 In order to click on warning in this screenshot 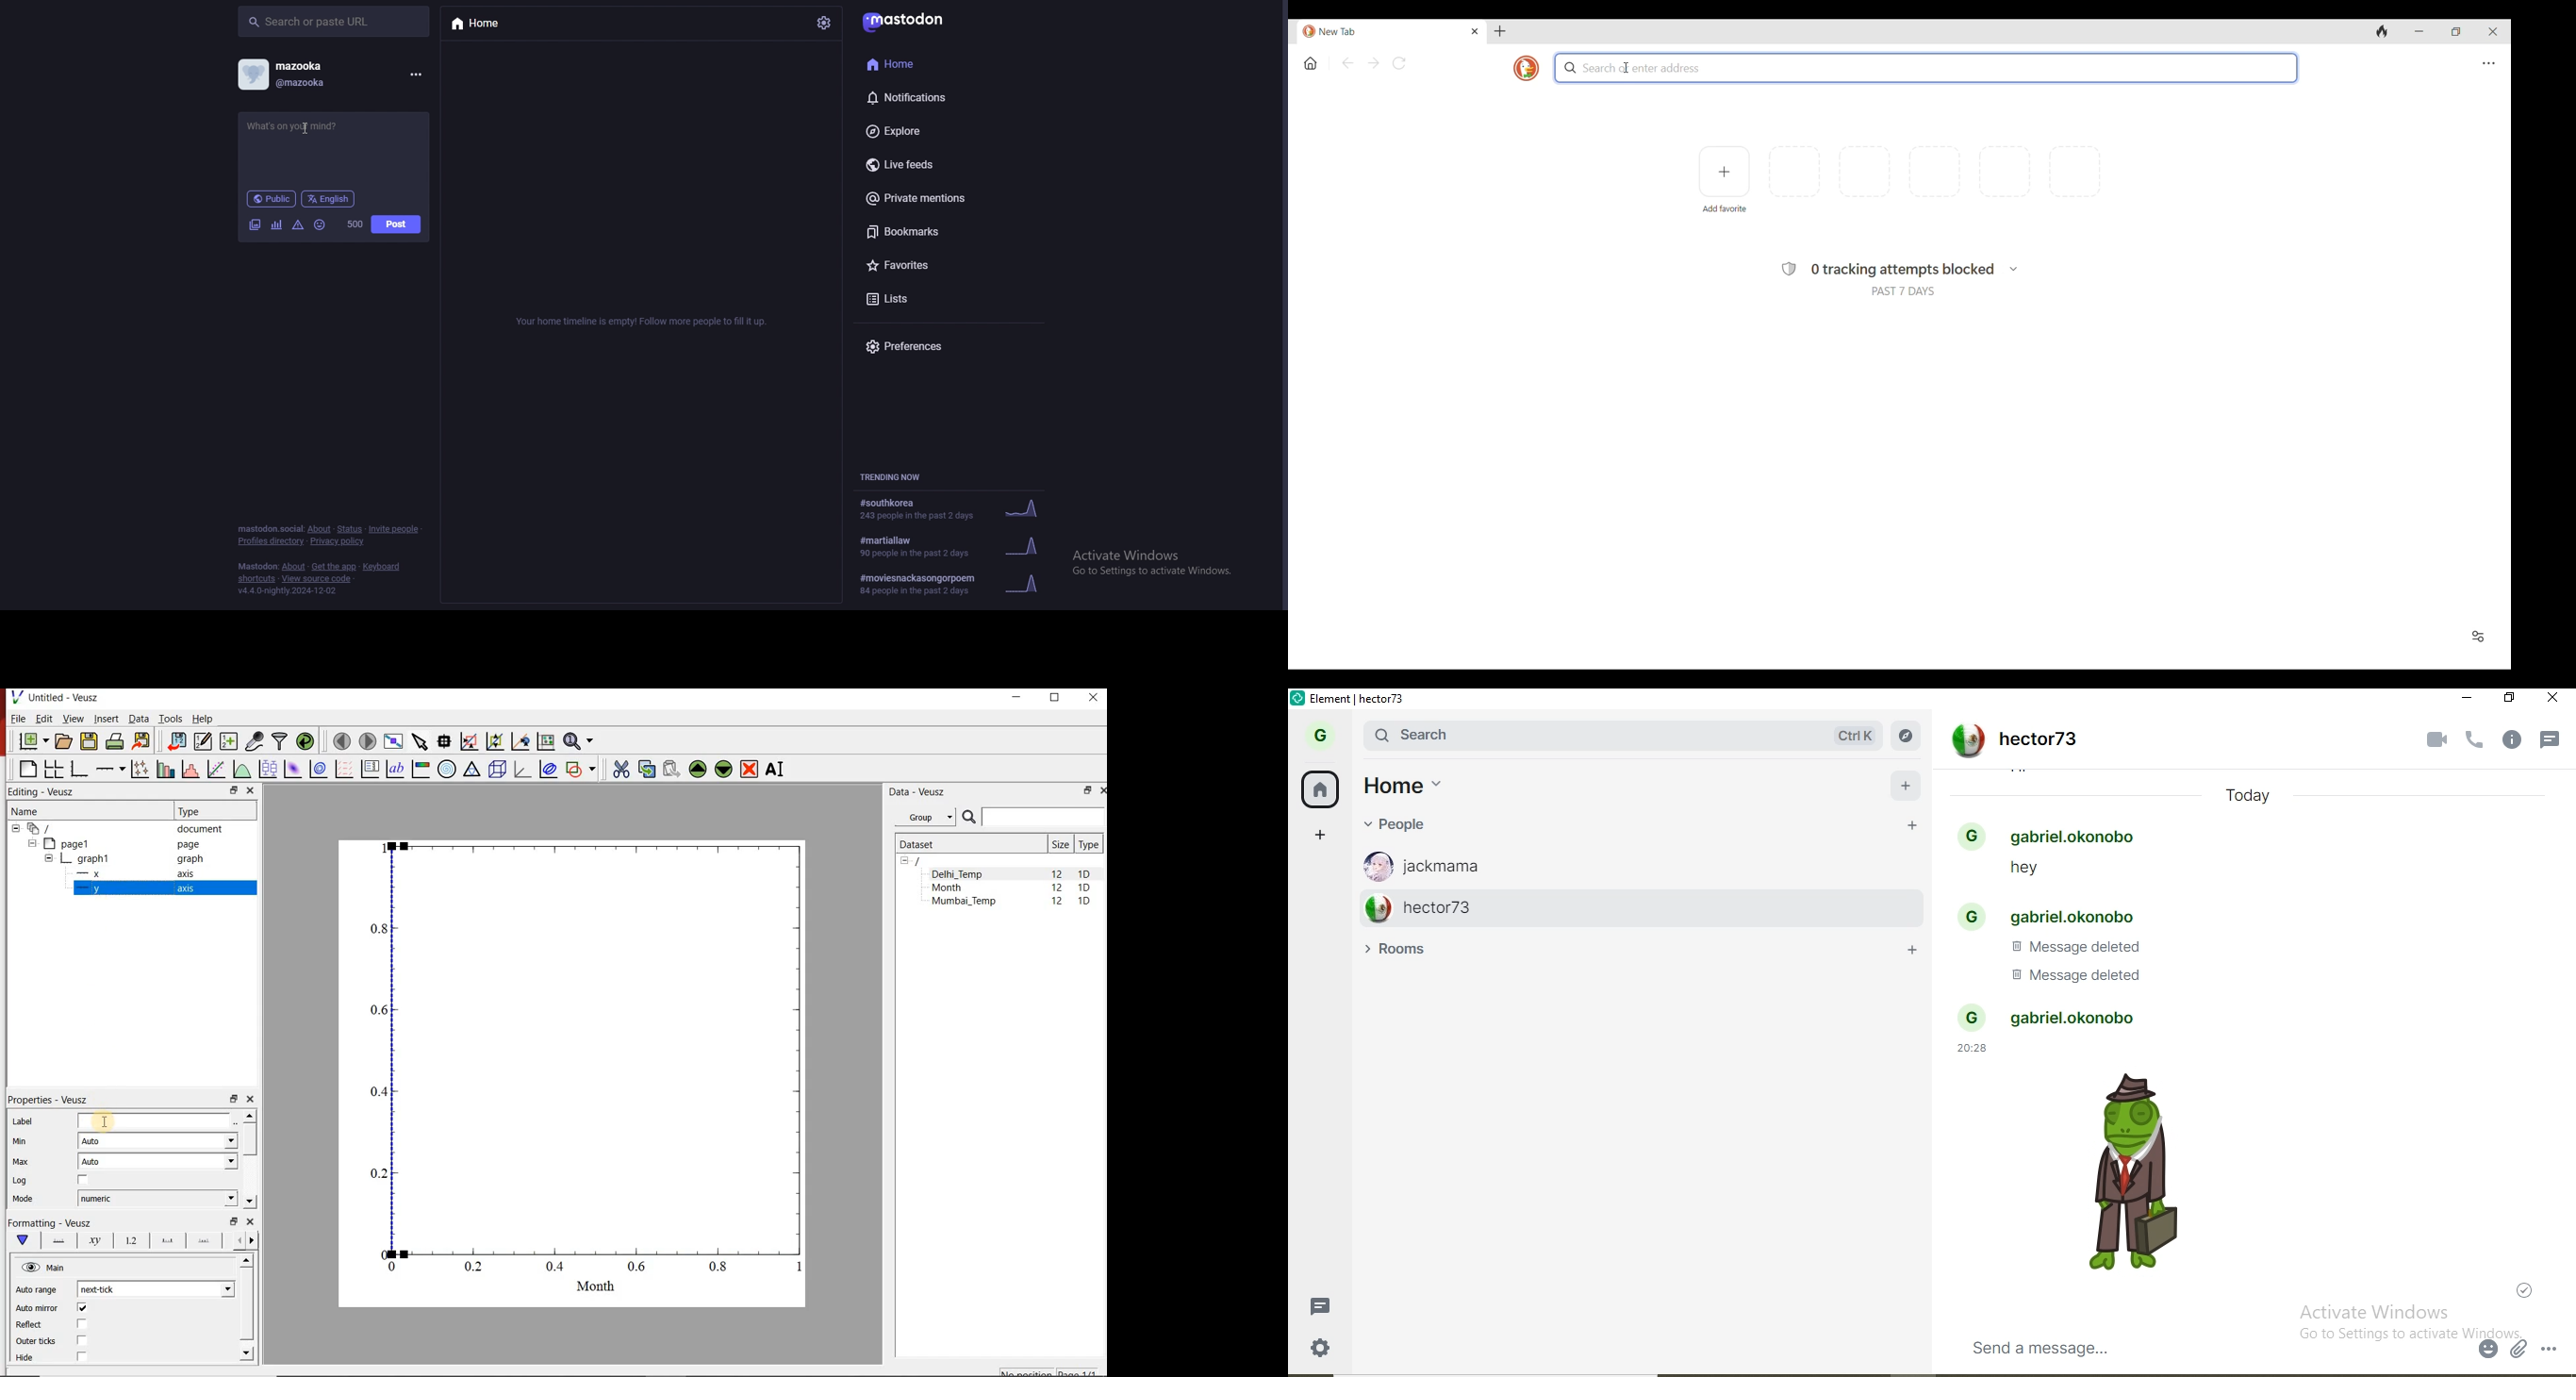, I will do `click(299, 225)`.